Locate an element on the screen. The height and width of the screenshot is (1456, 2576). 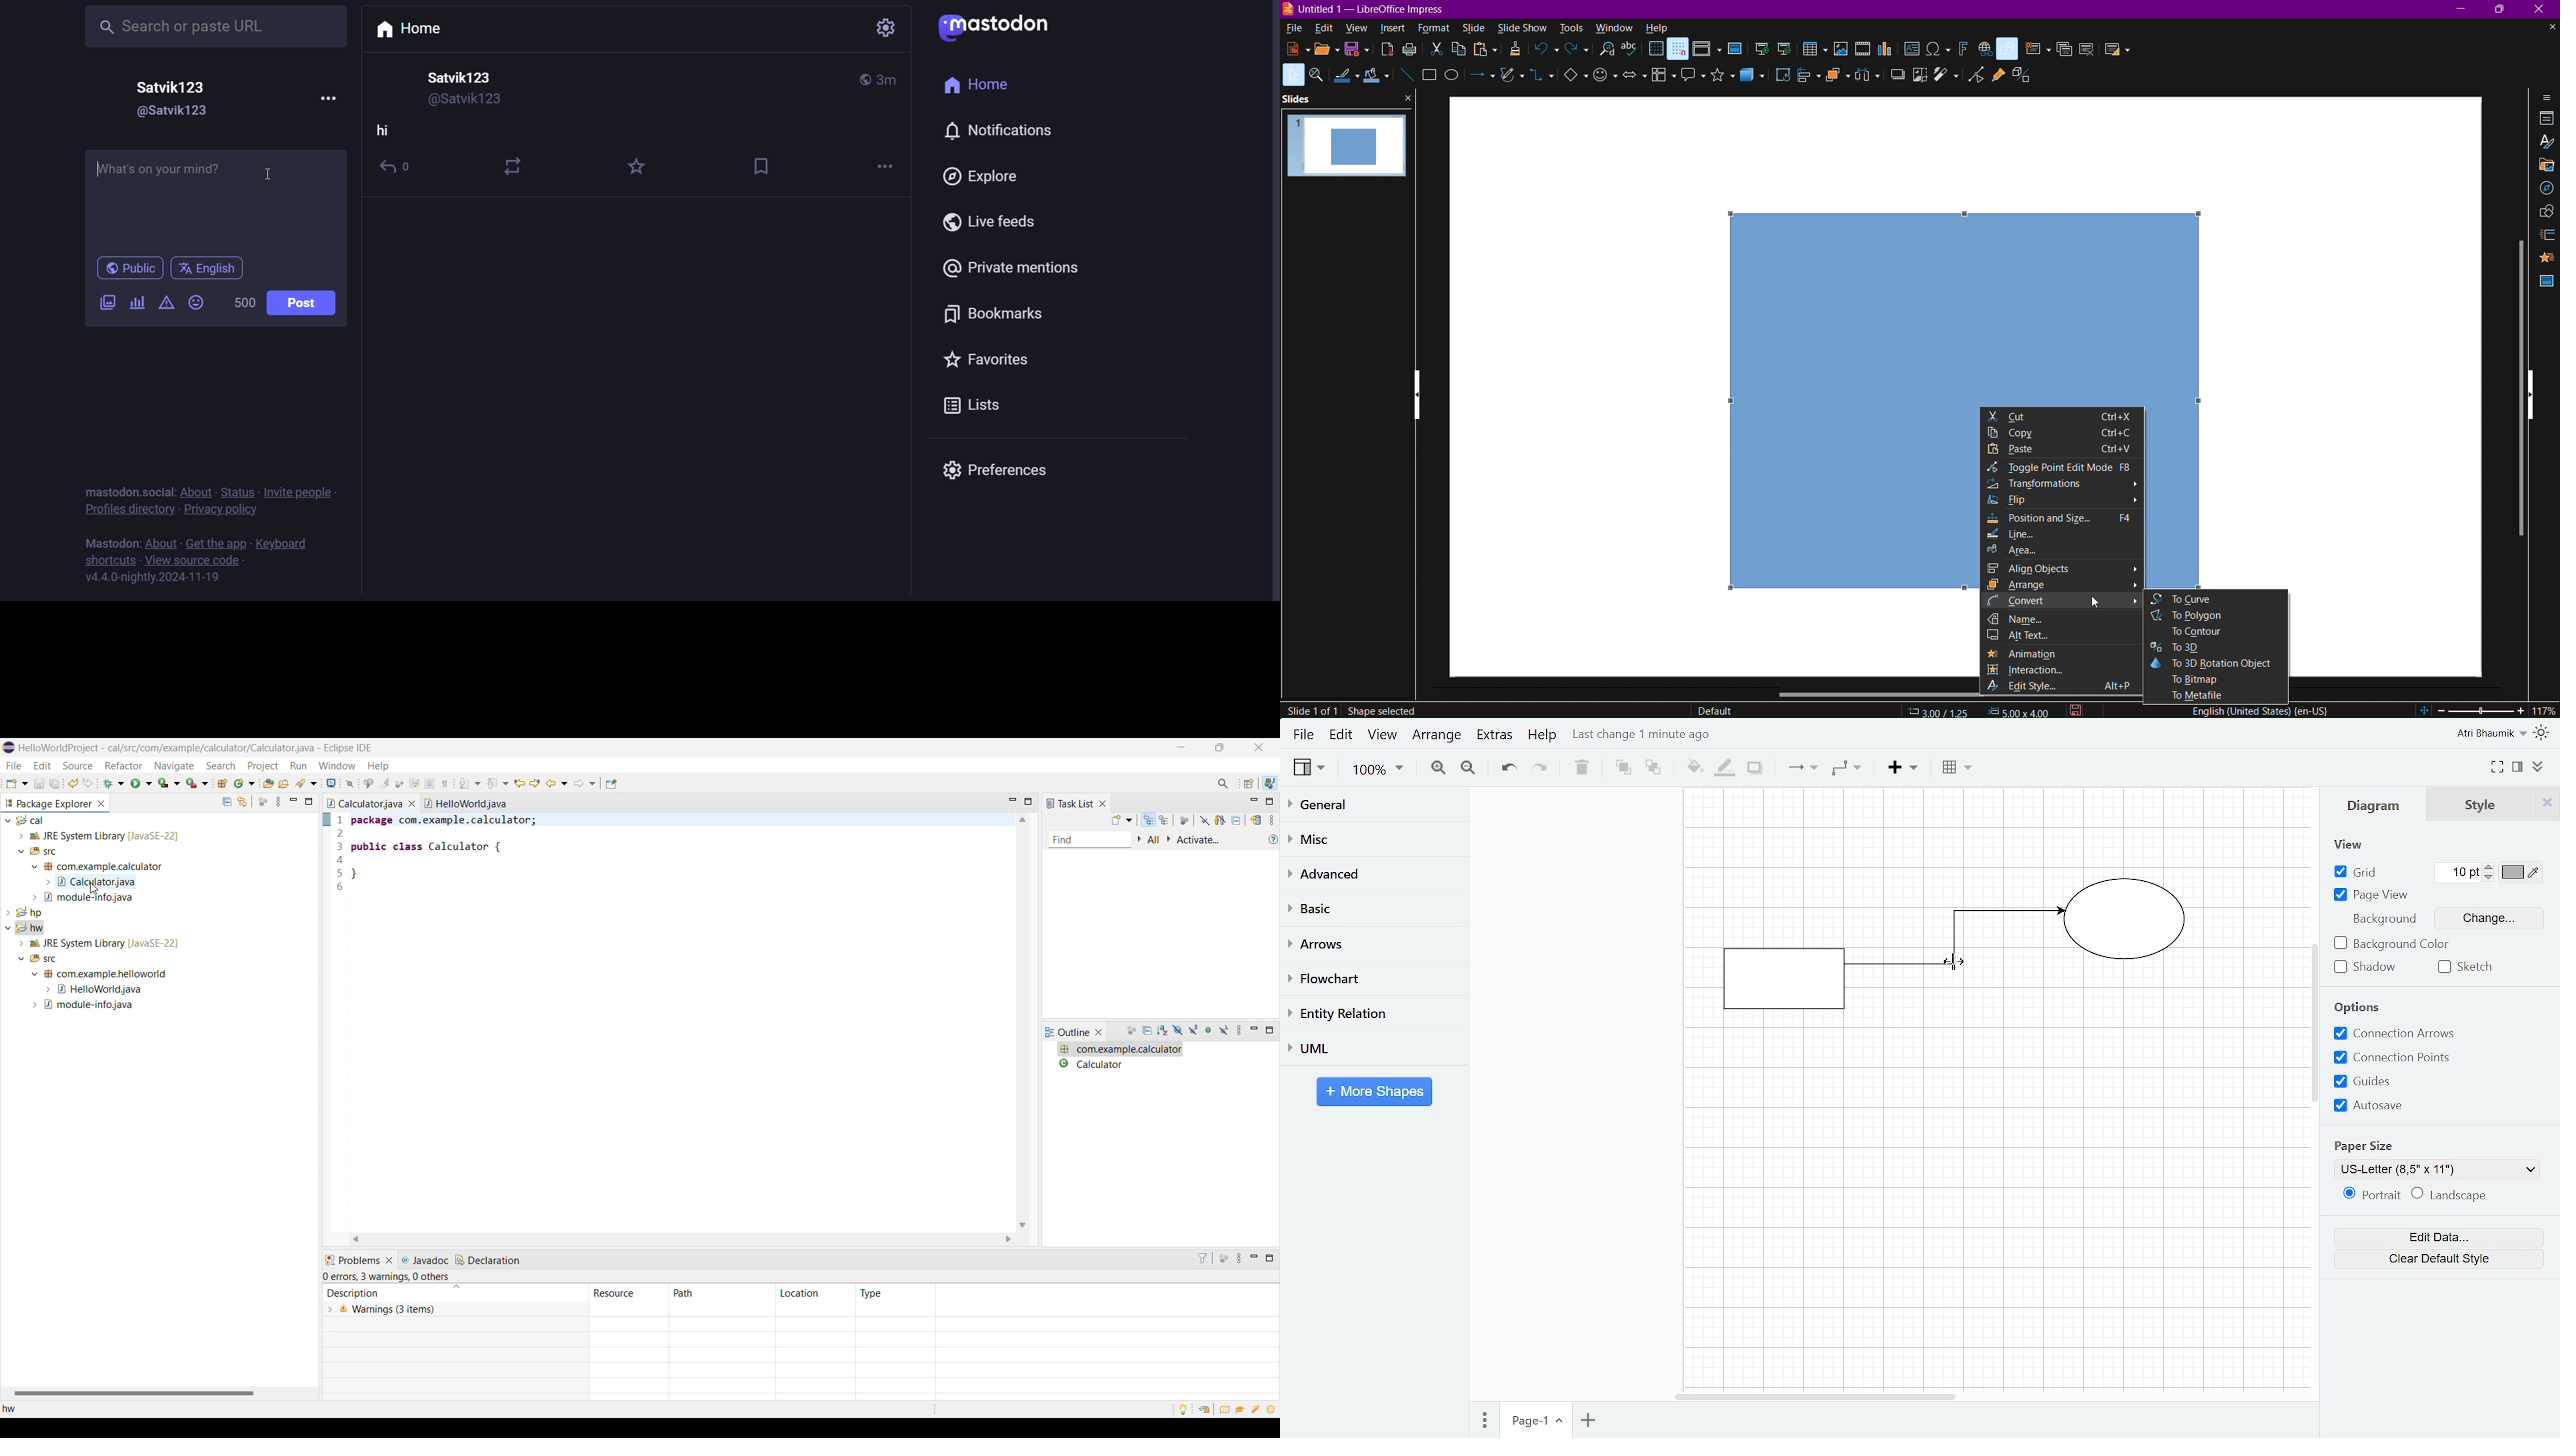
Duplicate Slide is located at coordinates (2063, 49).